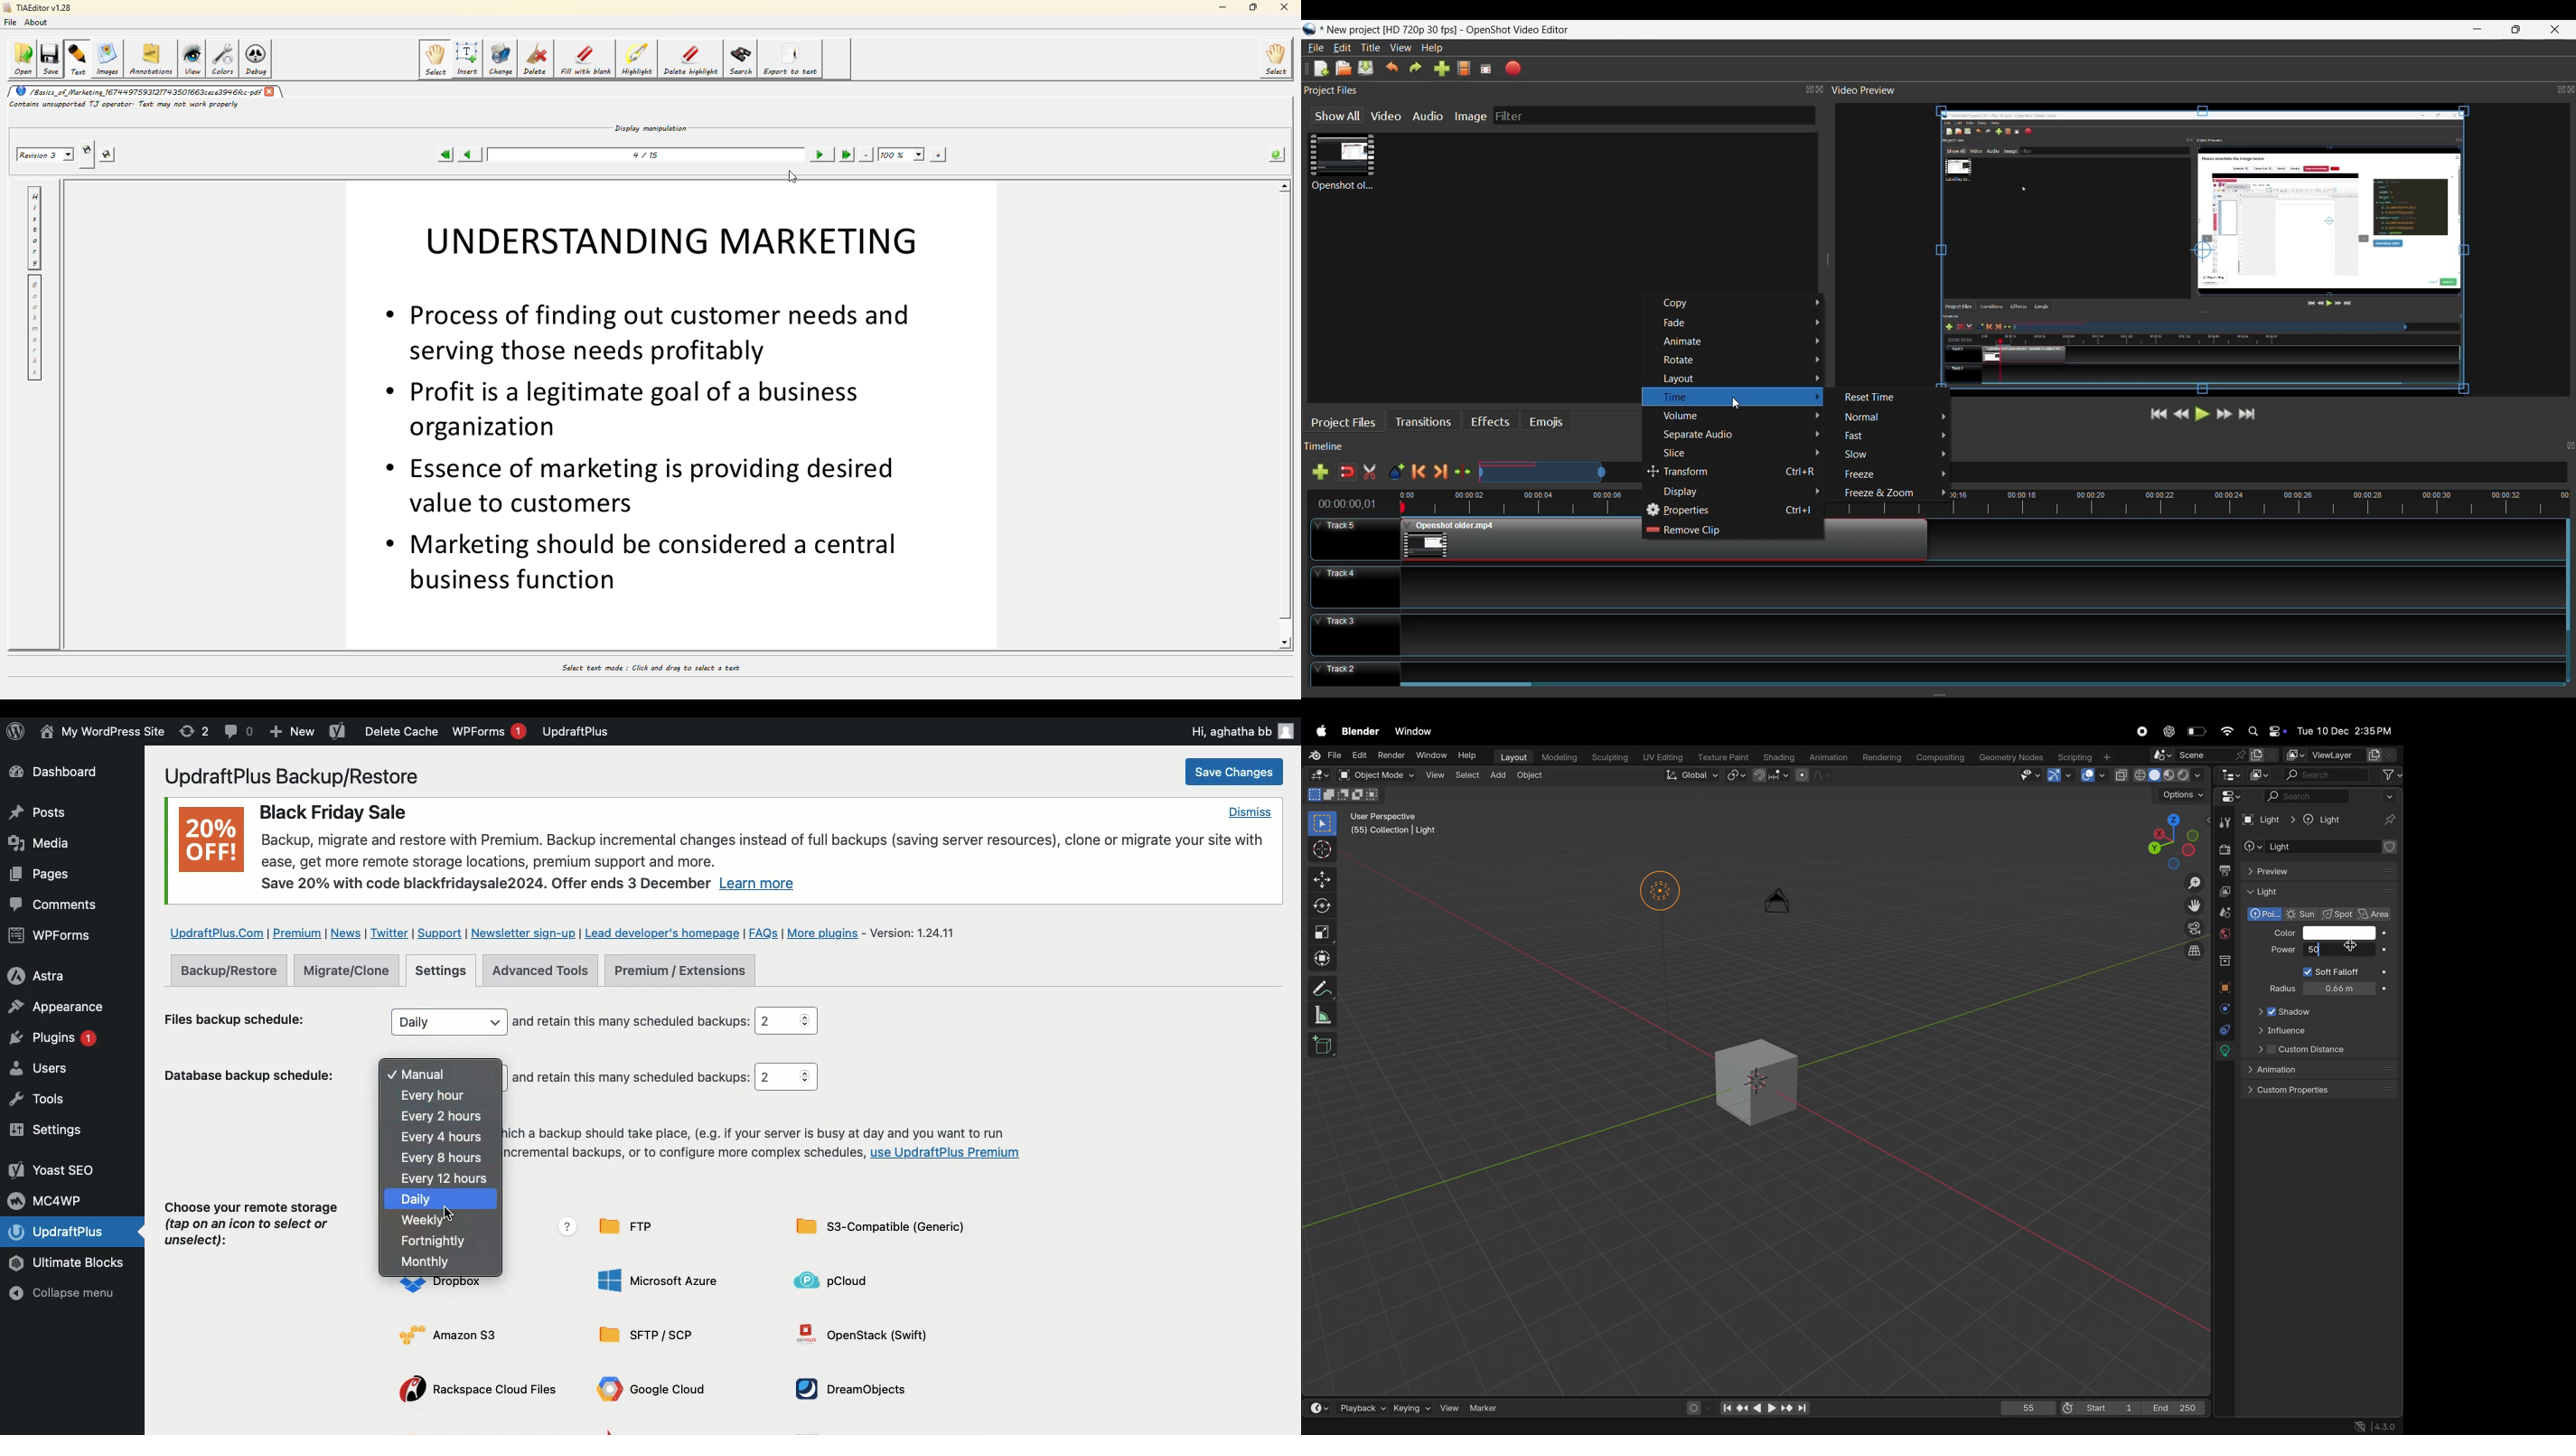  What do you see at coordinates (2309, 1030) in the screenshot?
I see `influence` at bounding box center [2309, 1030].